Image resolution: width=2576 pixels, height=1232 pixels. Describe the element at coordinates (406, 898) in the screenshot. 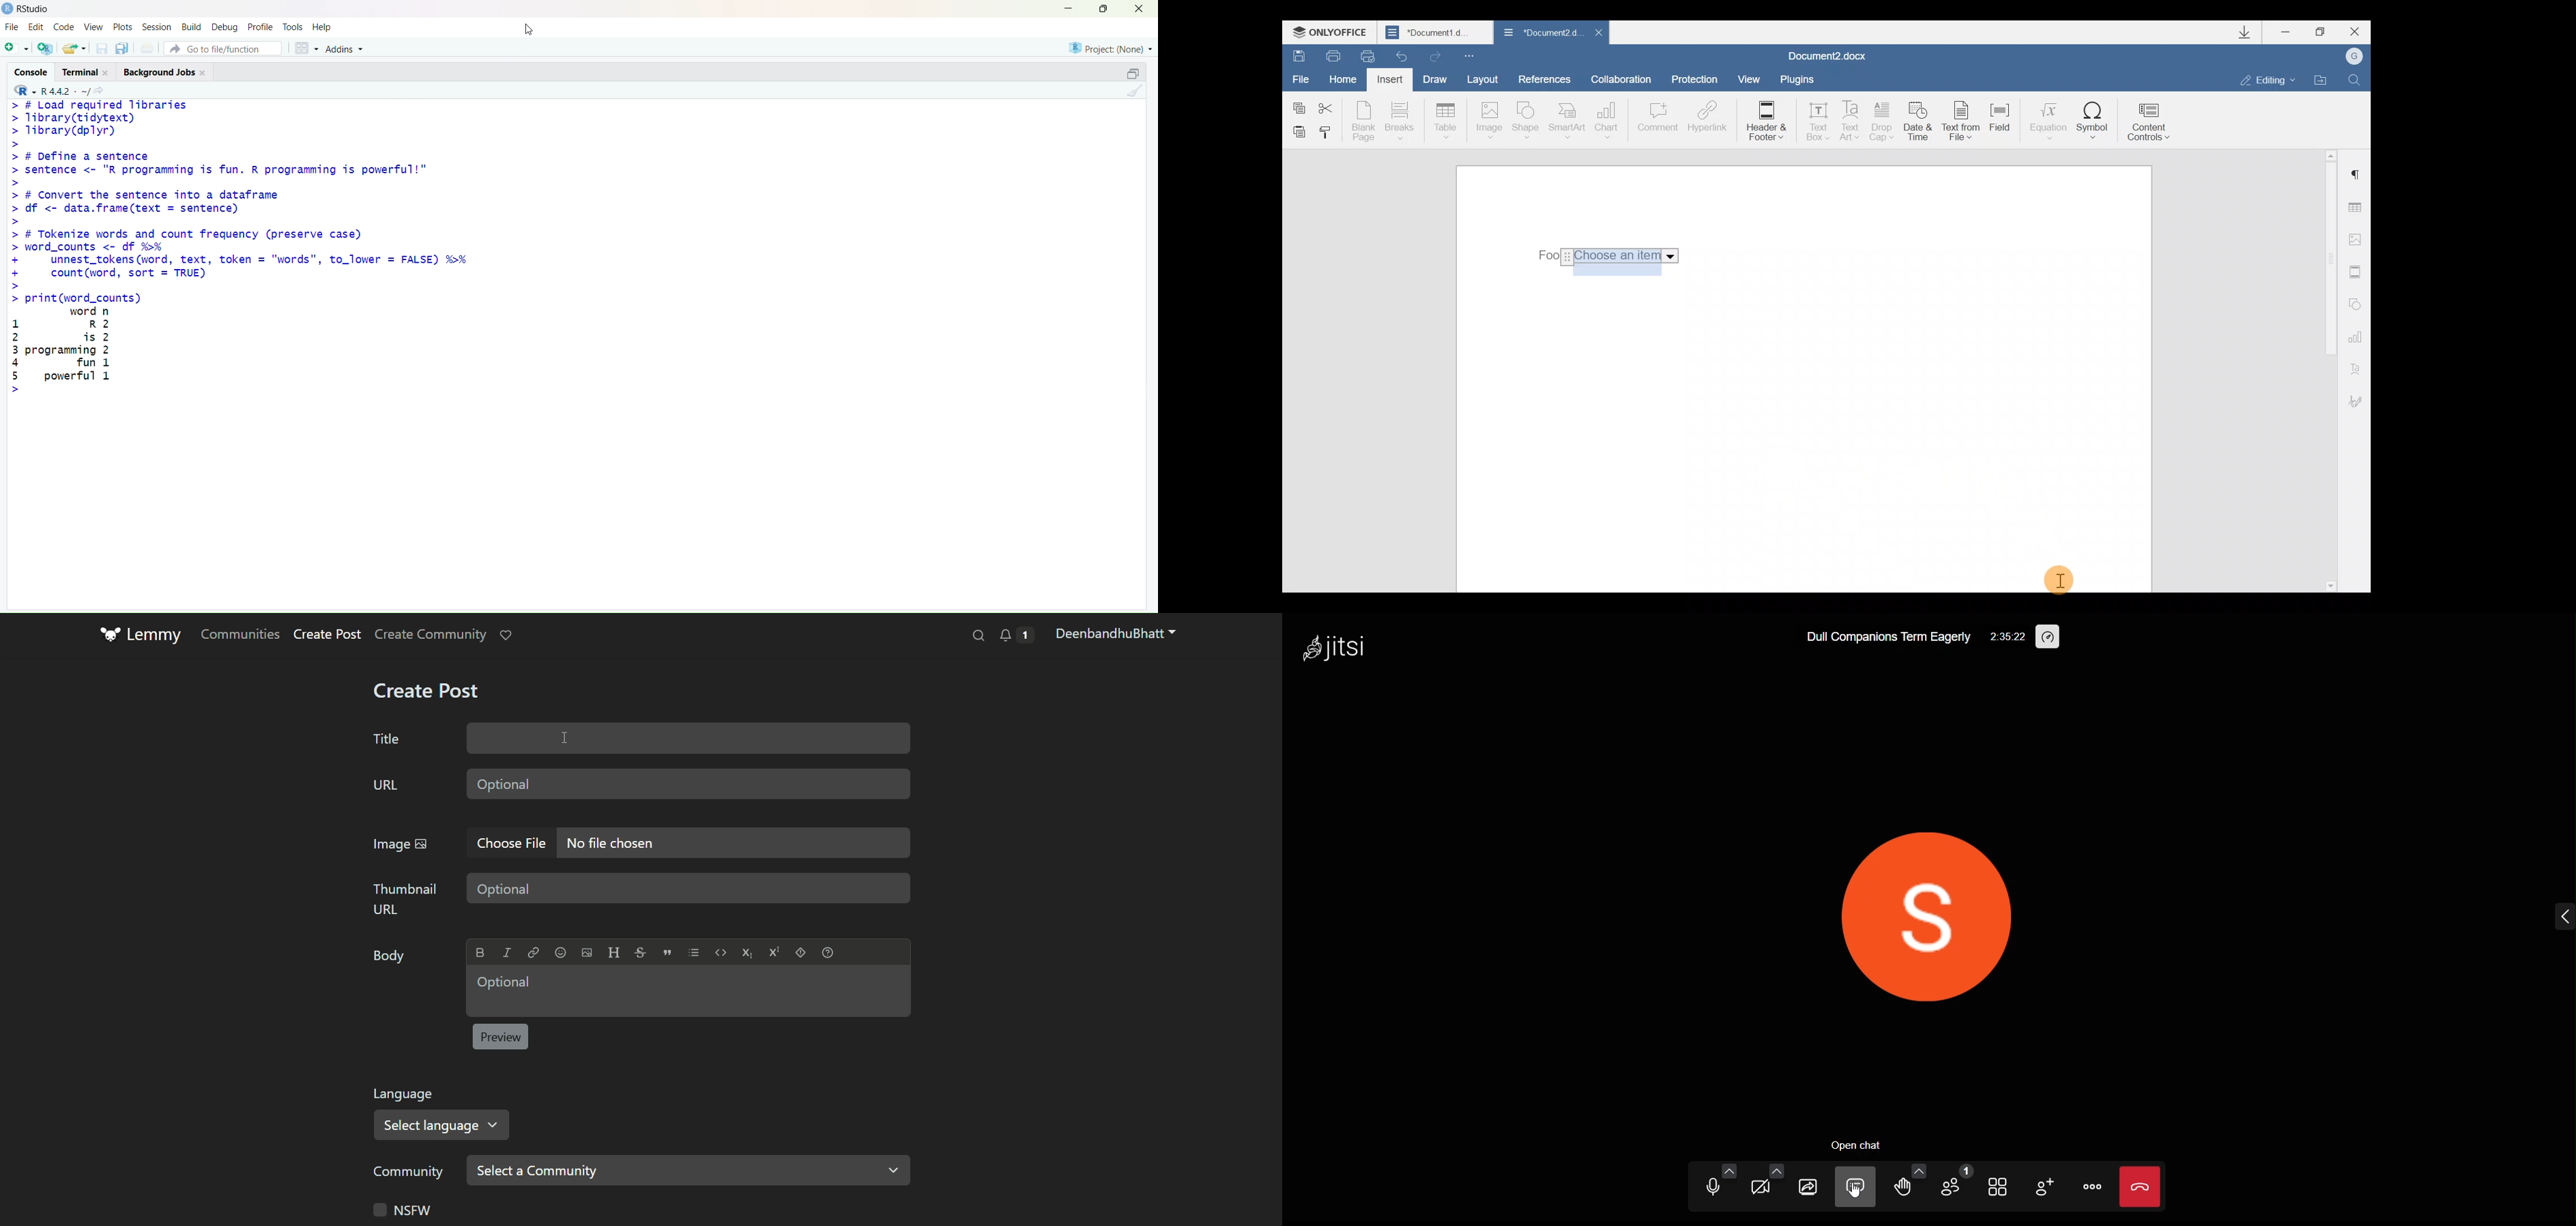

I see `thumbnail URL` at that location.